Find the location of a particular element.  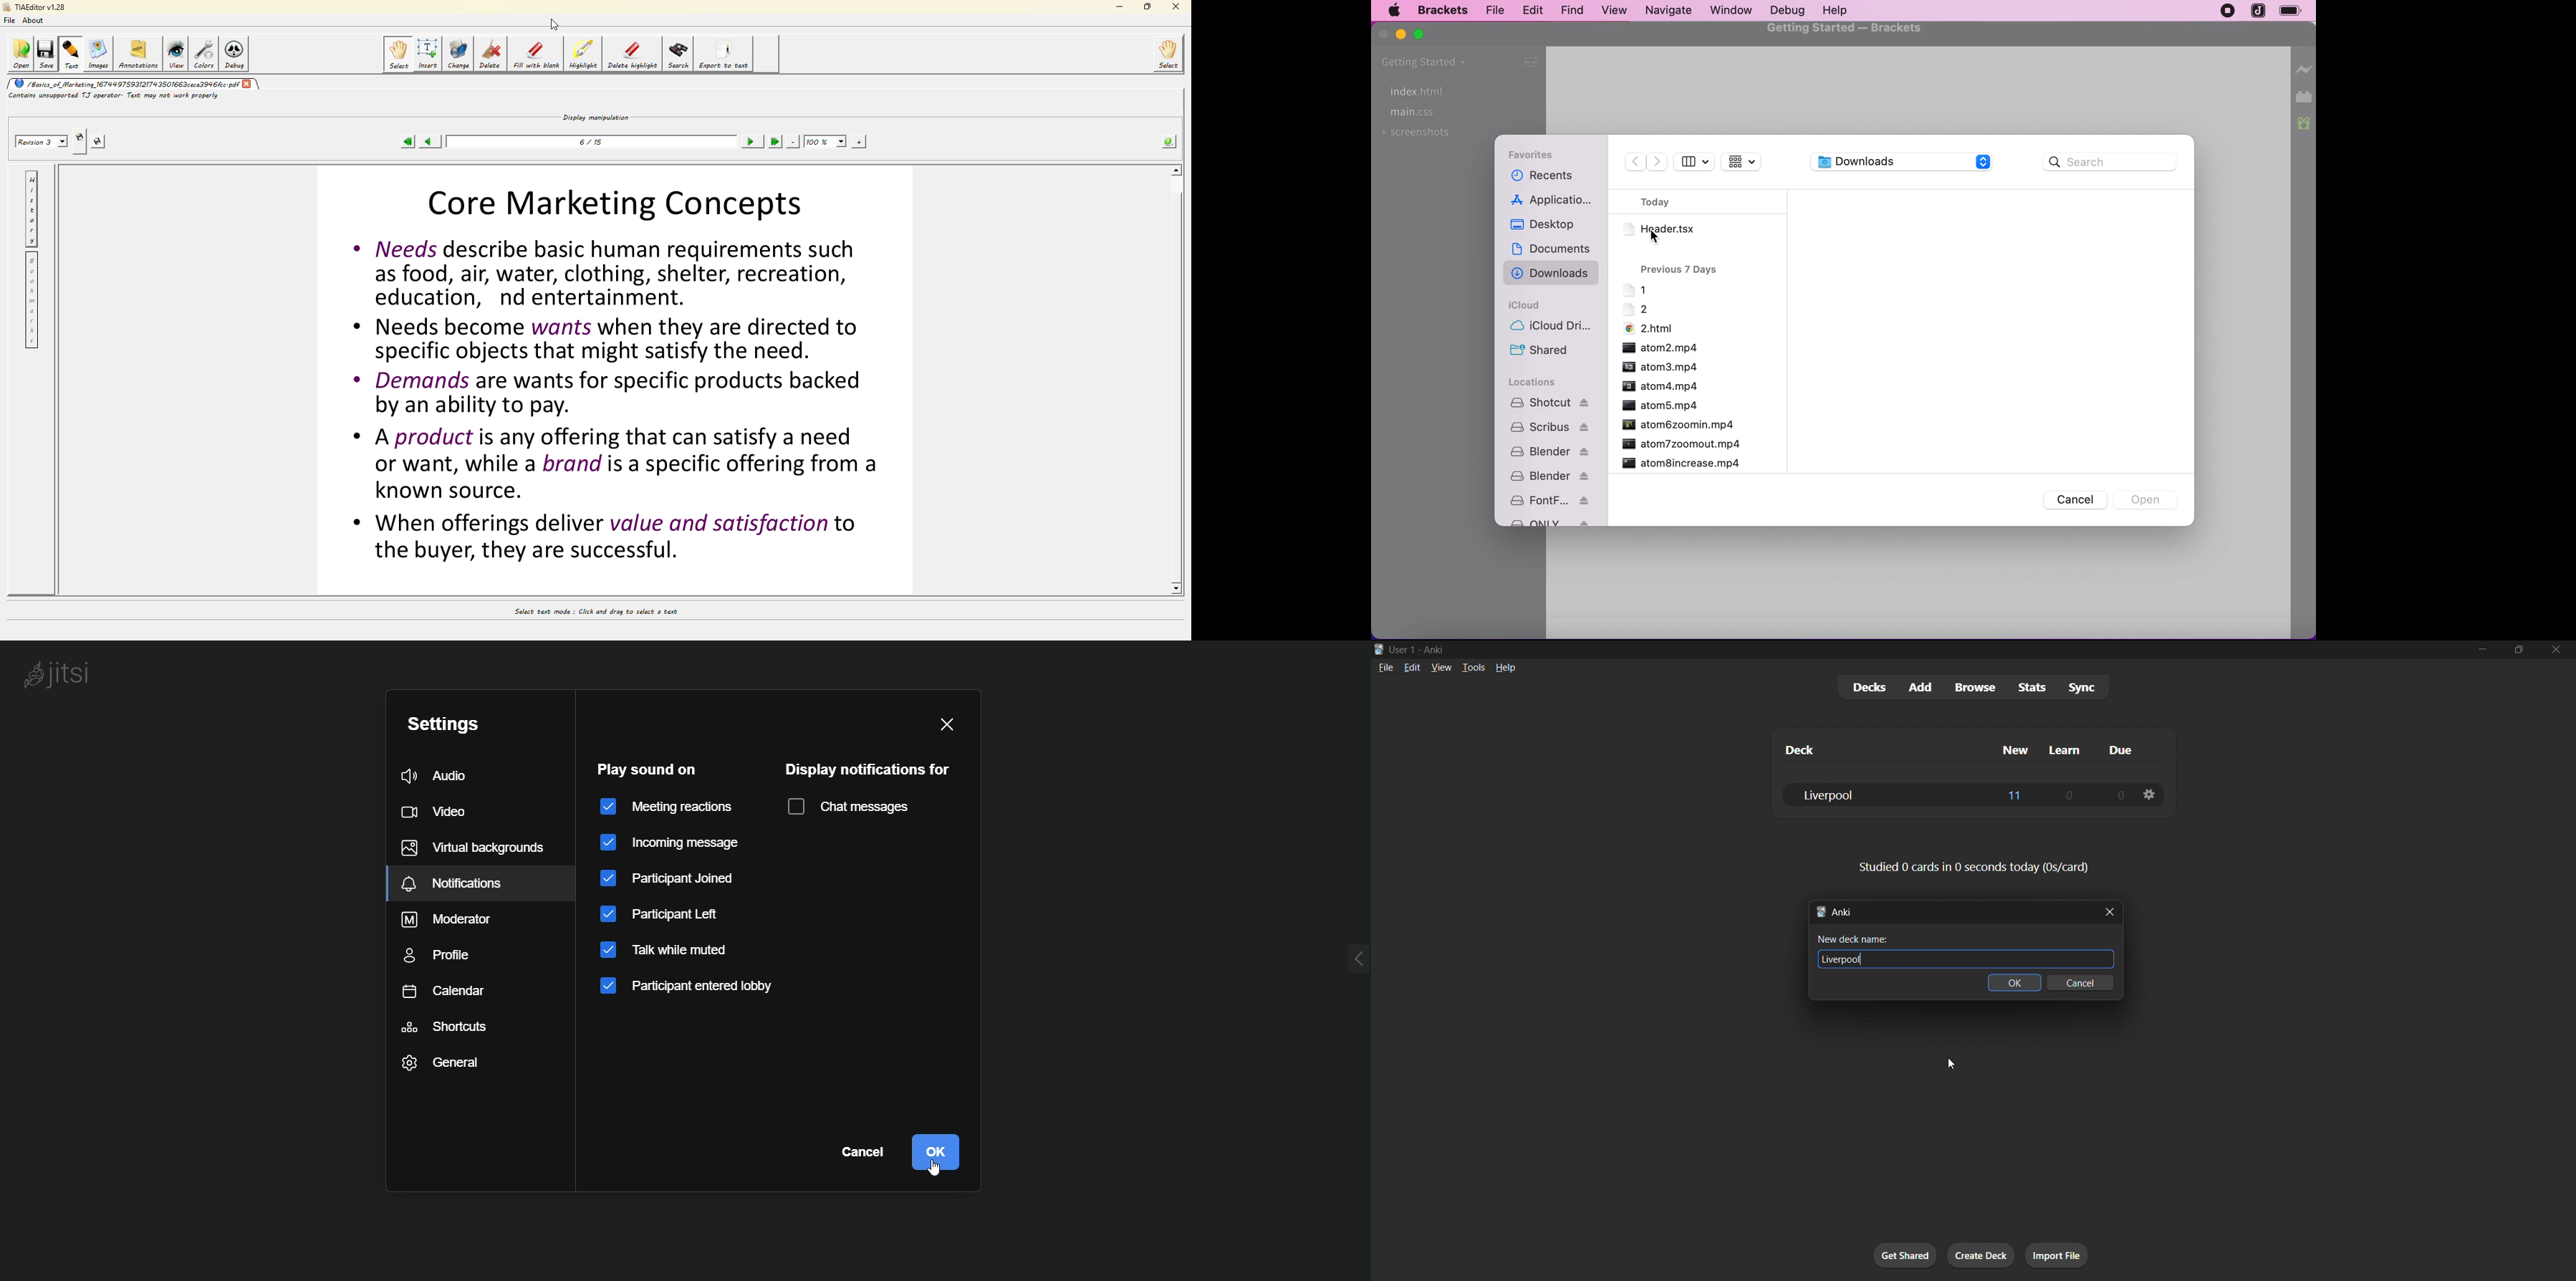

Liverpool is located at coordinates (1969, 958).